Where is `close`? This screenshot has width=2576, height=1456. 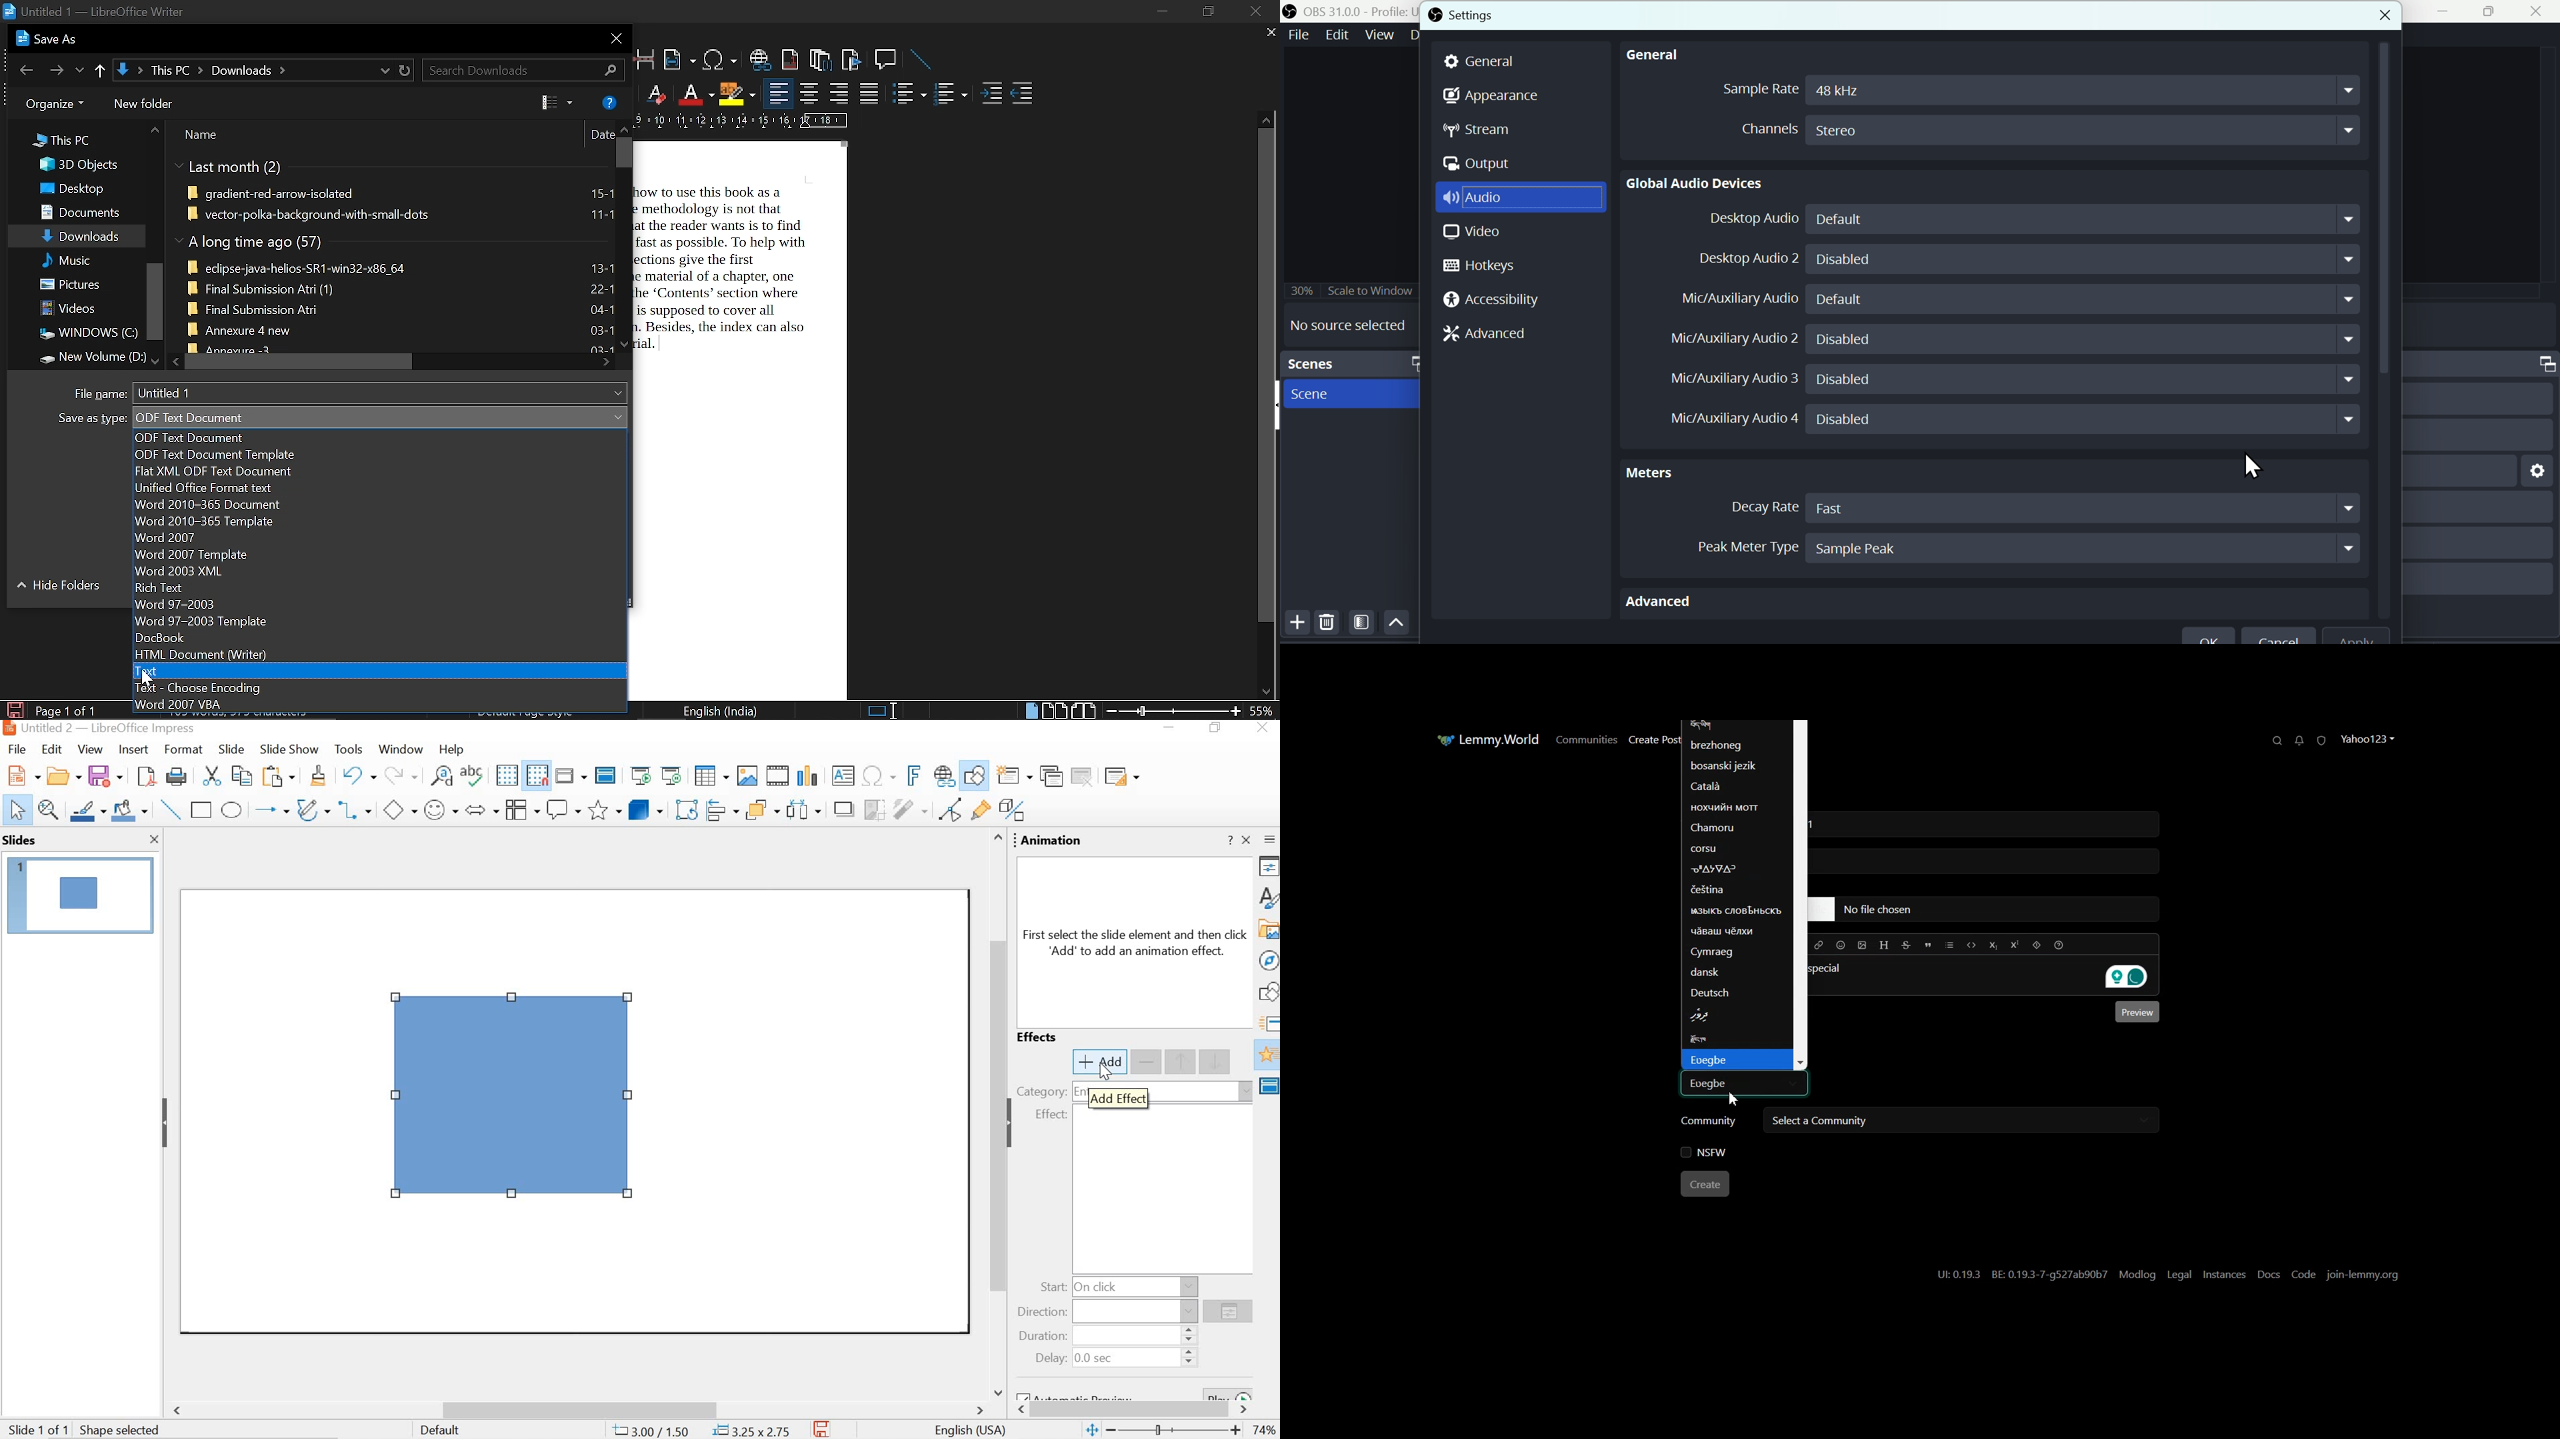 close is located at coordinates (613, 38).